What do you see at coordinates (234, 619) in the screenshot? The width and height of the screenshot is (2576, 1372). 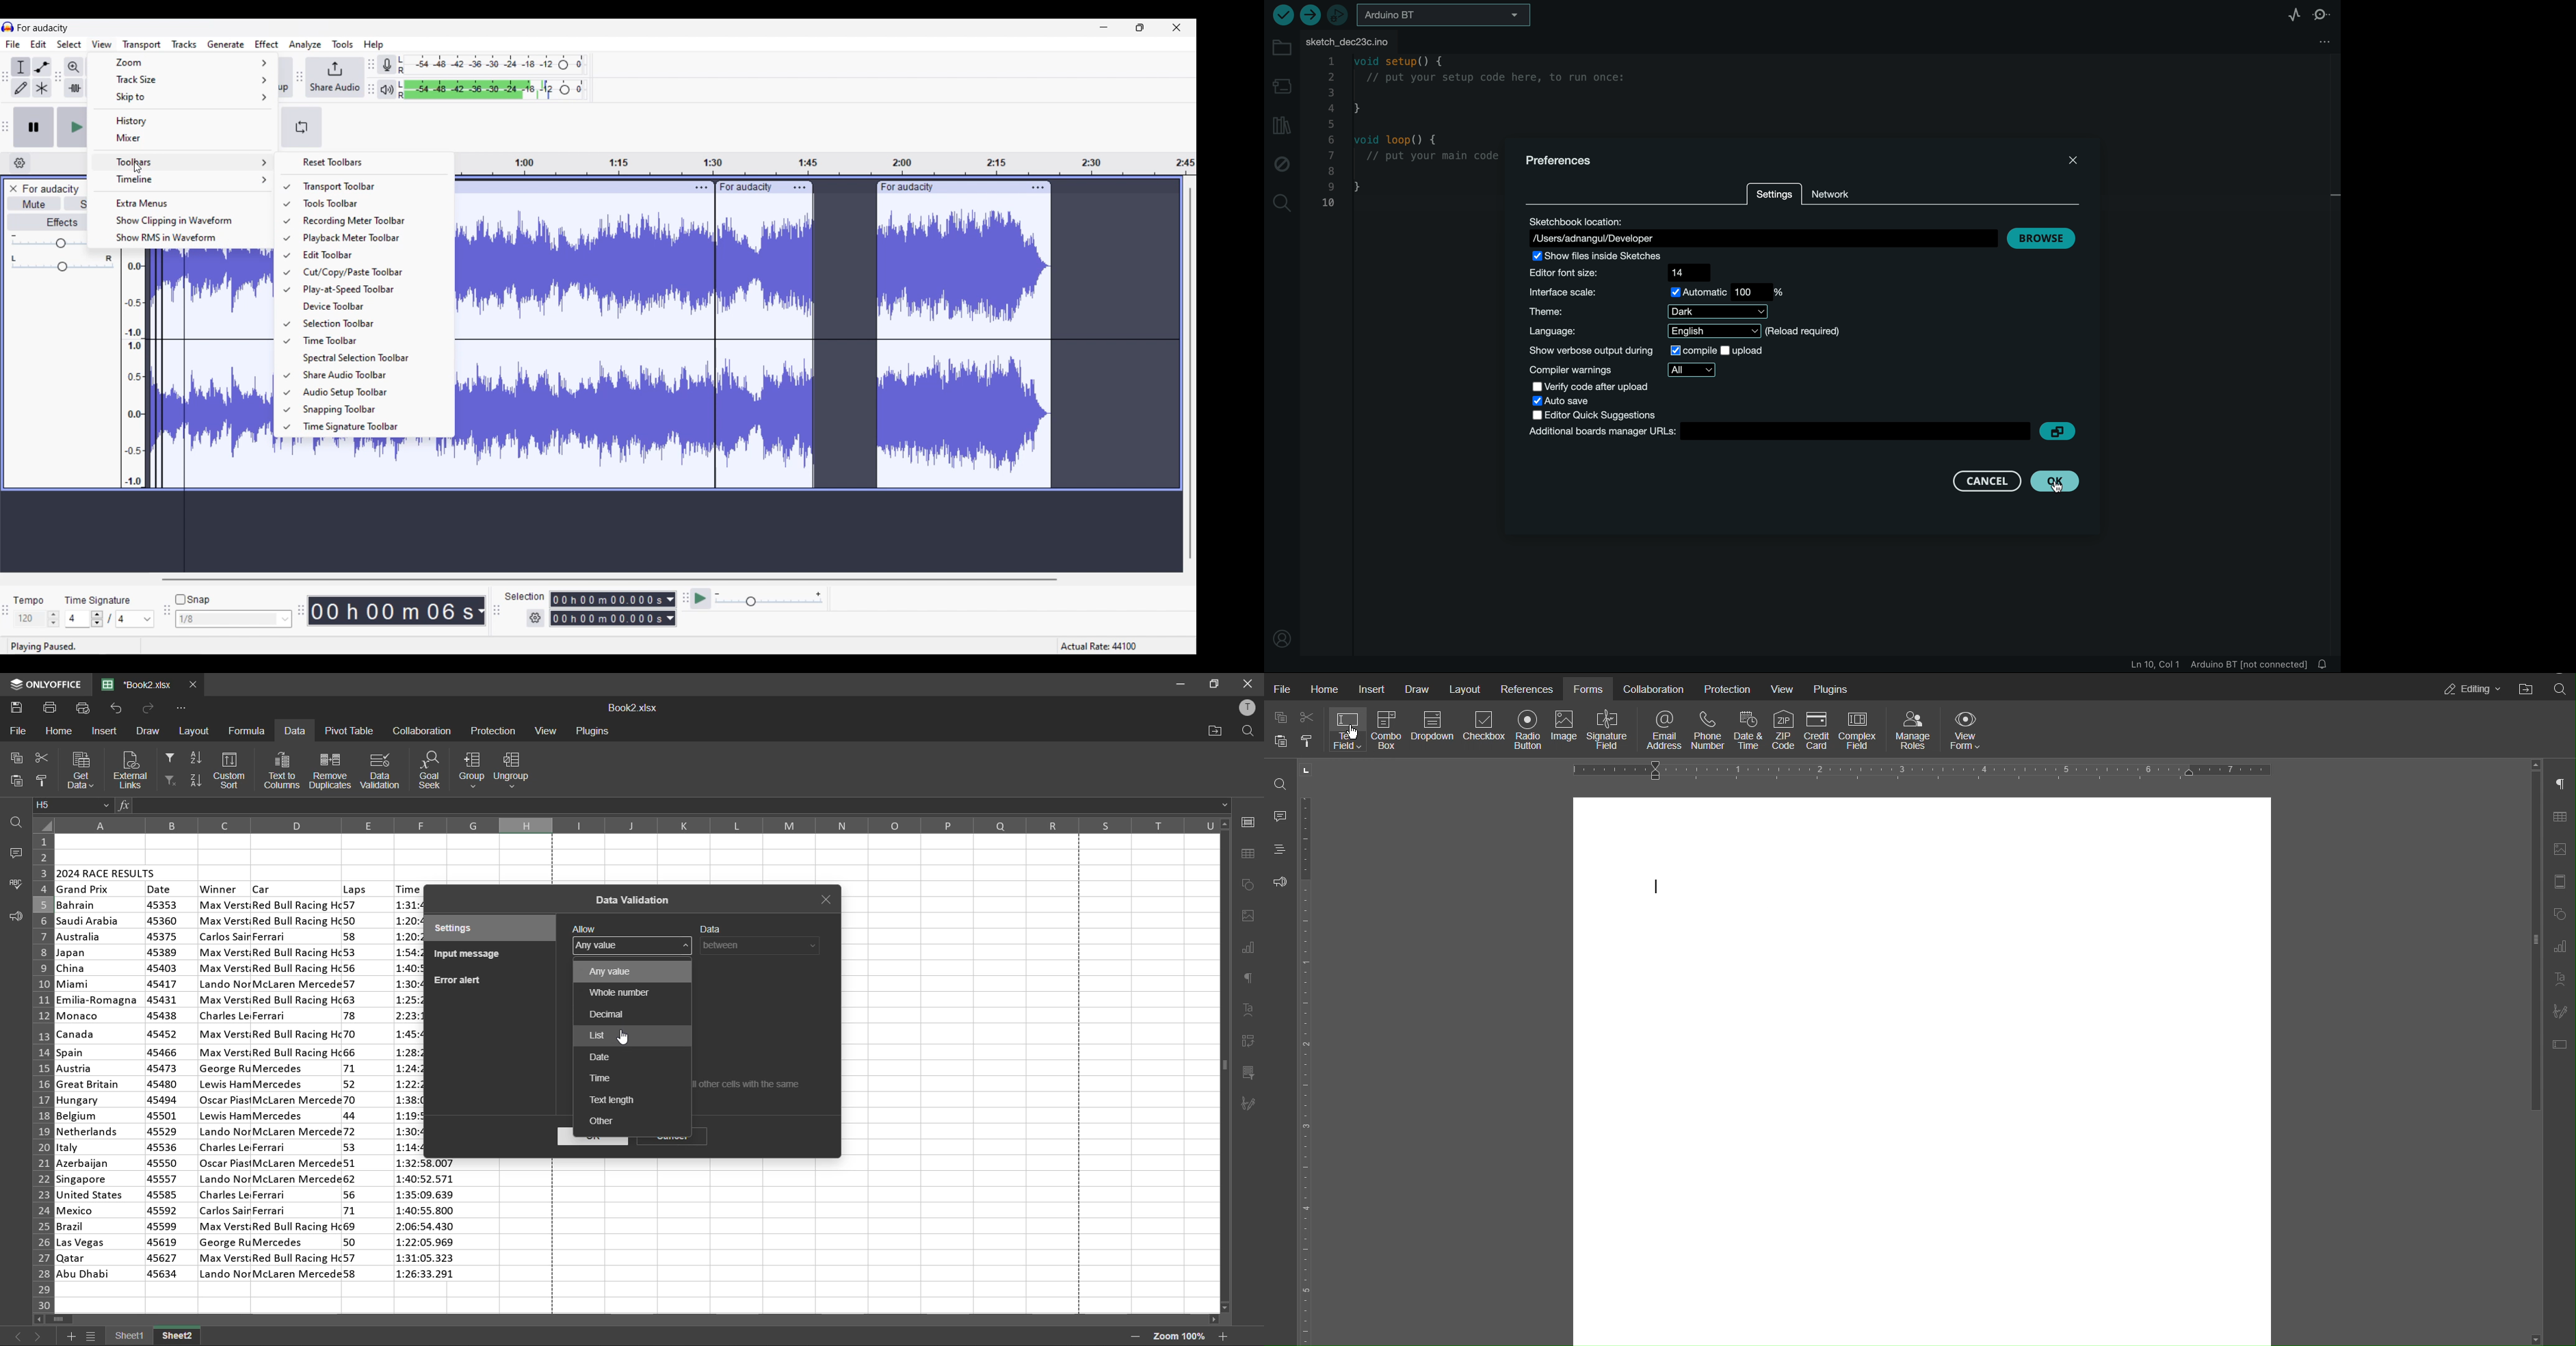 I see `Snap list` at bounding box center [234, 619].